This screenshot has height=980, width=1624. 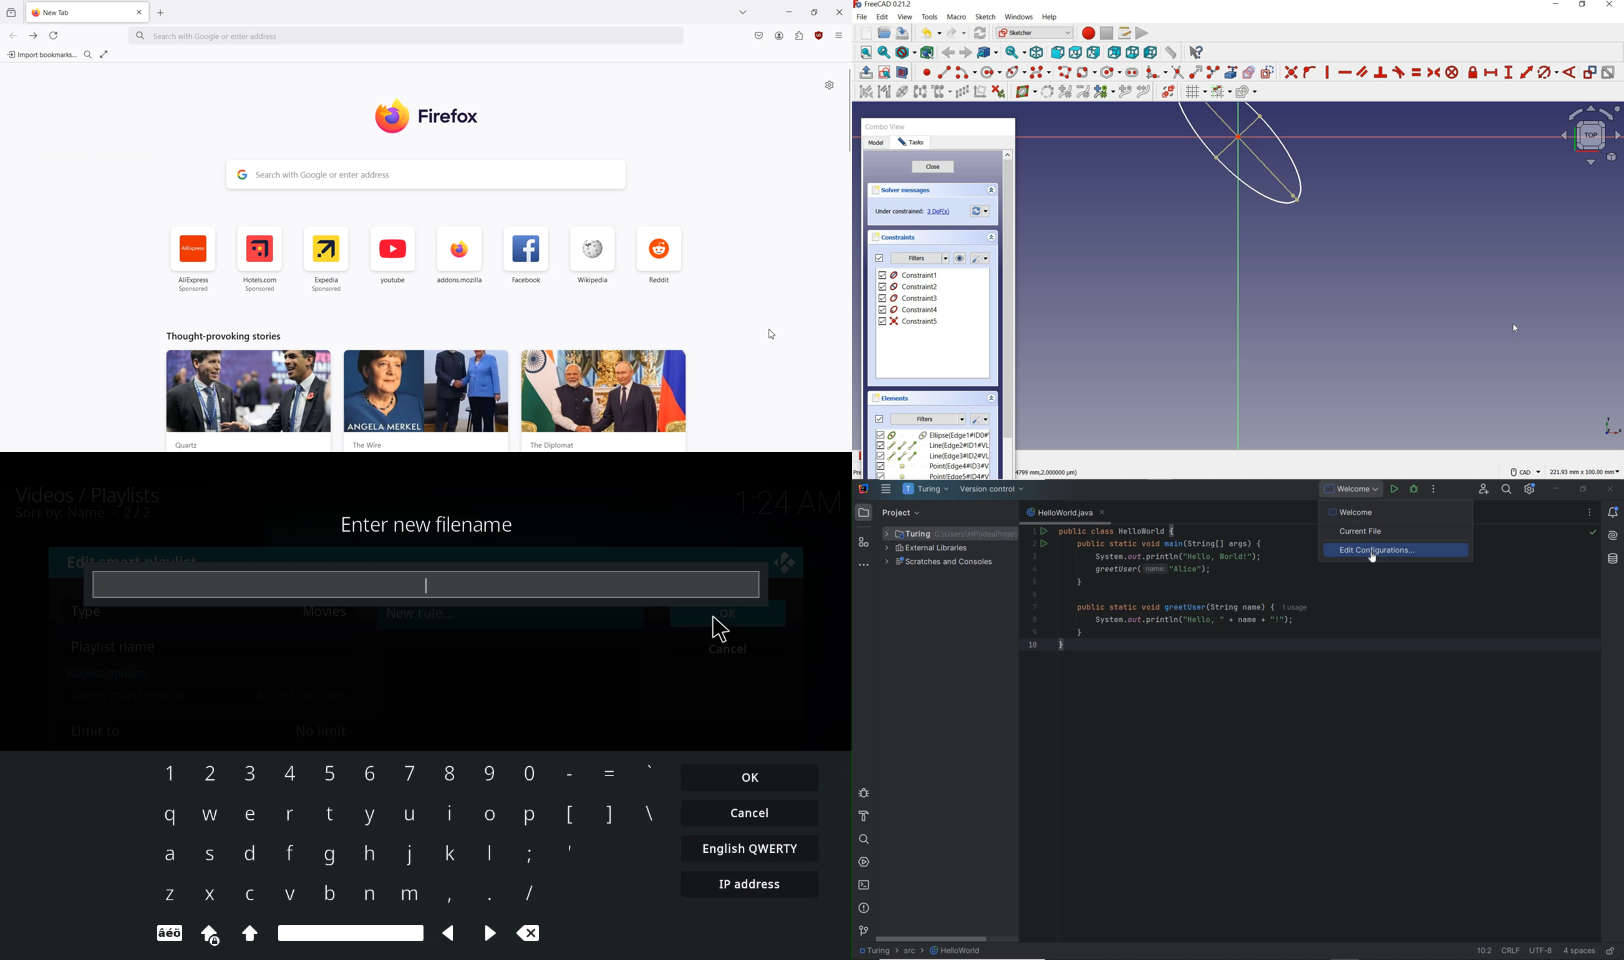 I want to click on extend edge, so click(x=1196, y=71).